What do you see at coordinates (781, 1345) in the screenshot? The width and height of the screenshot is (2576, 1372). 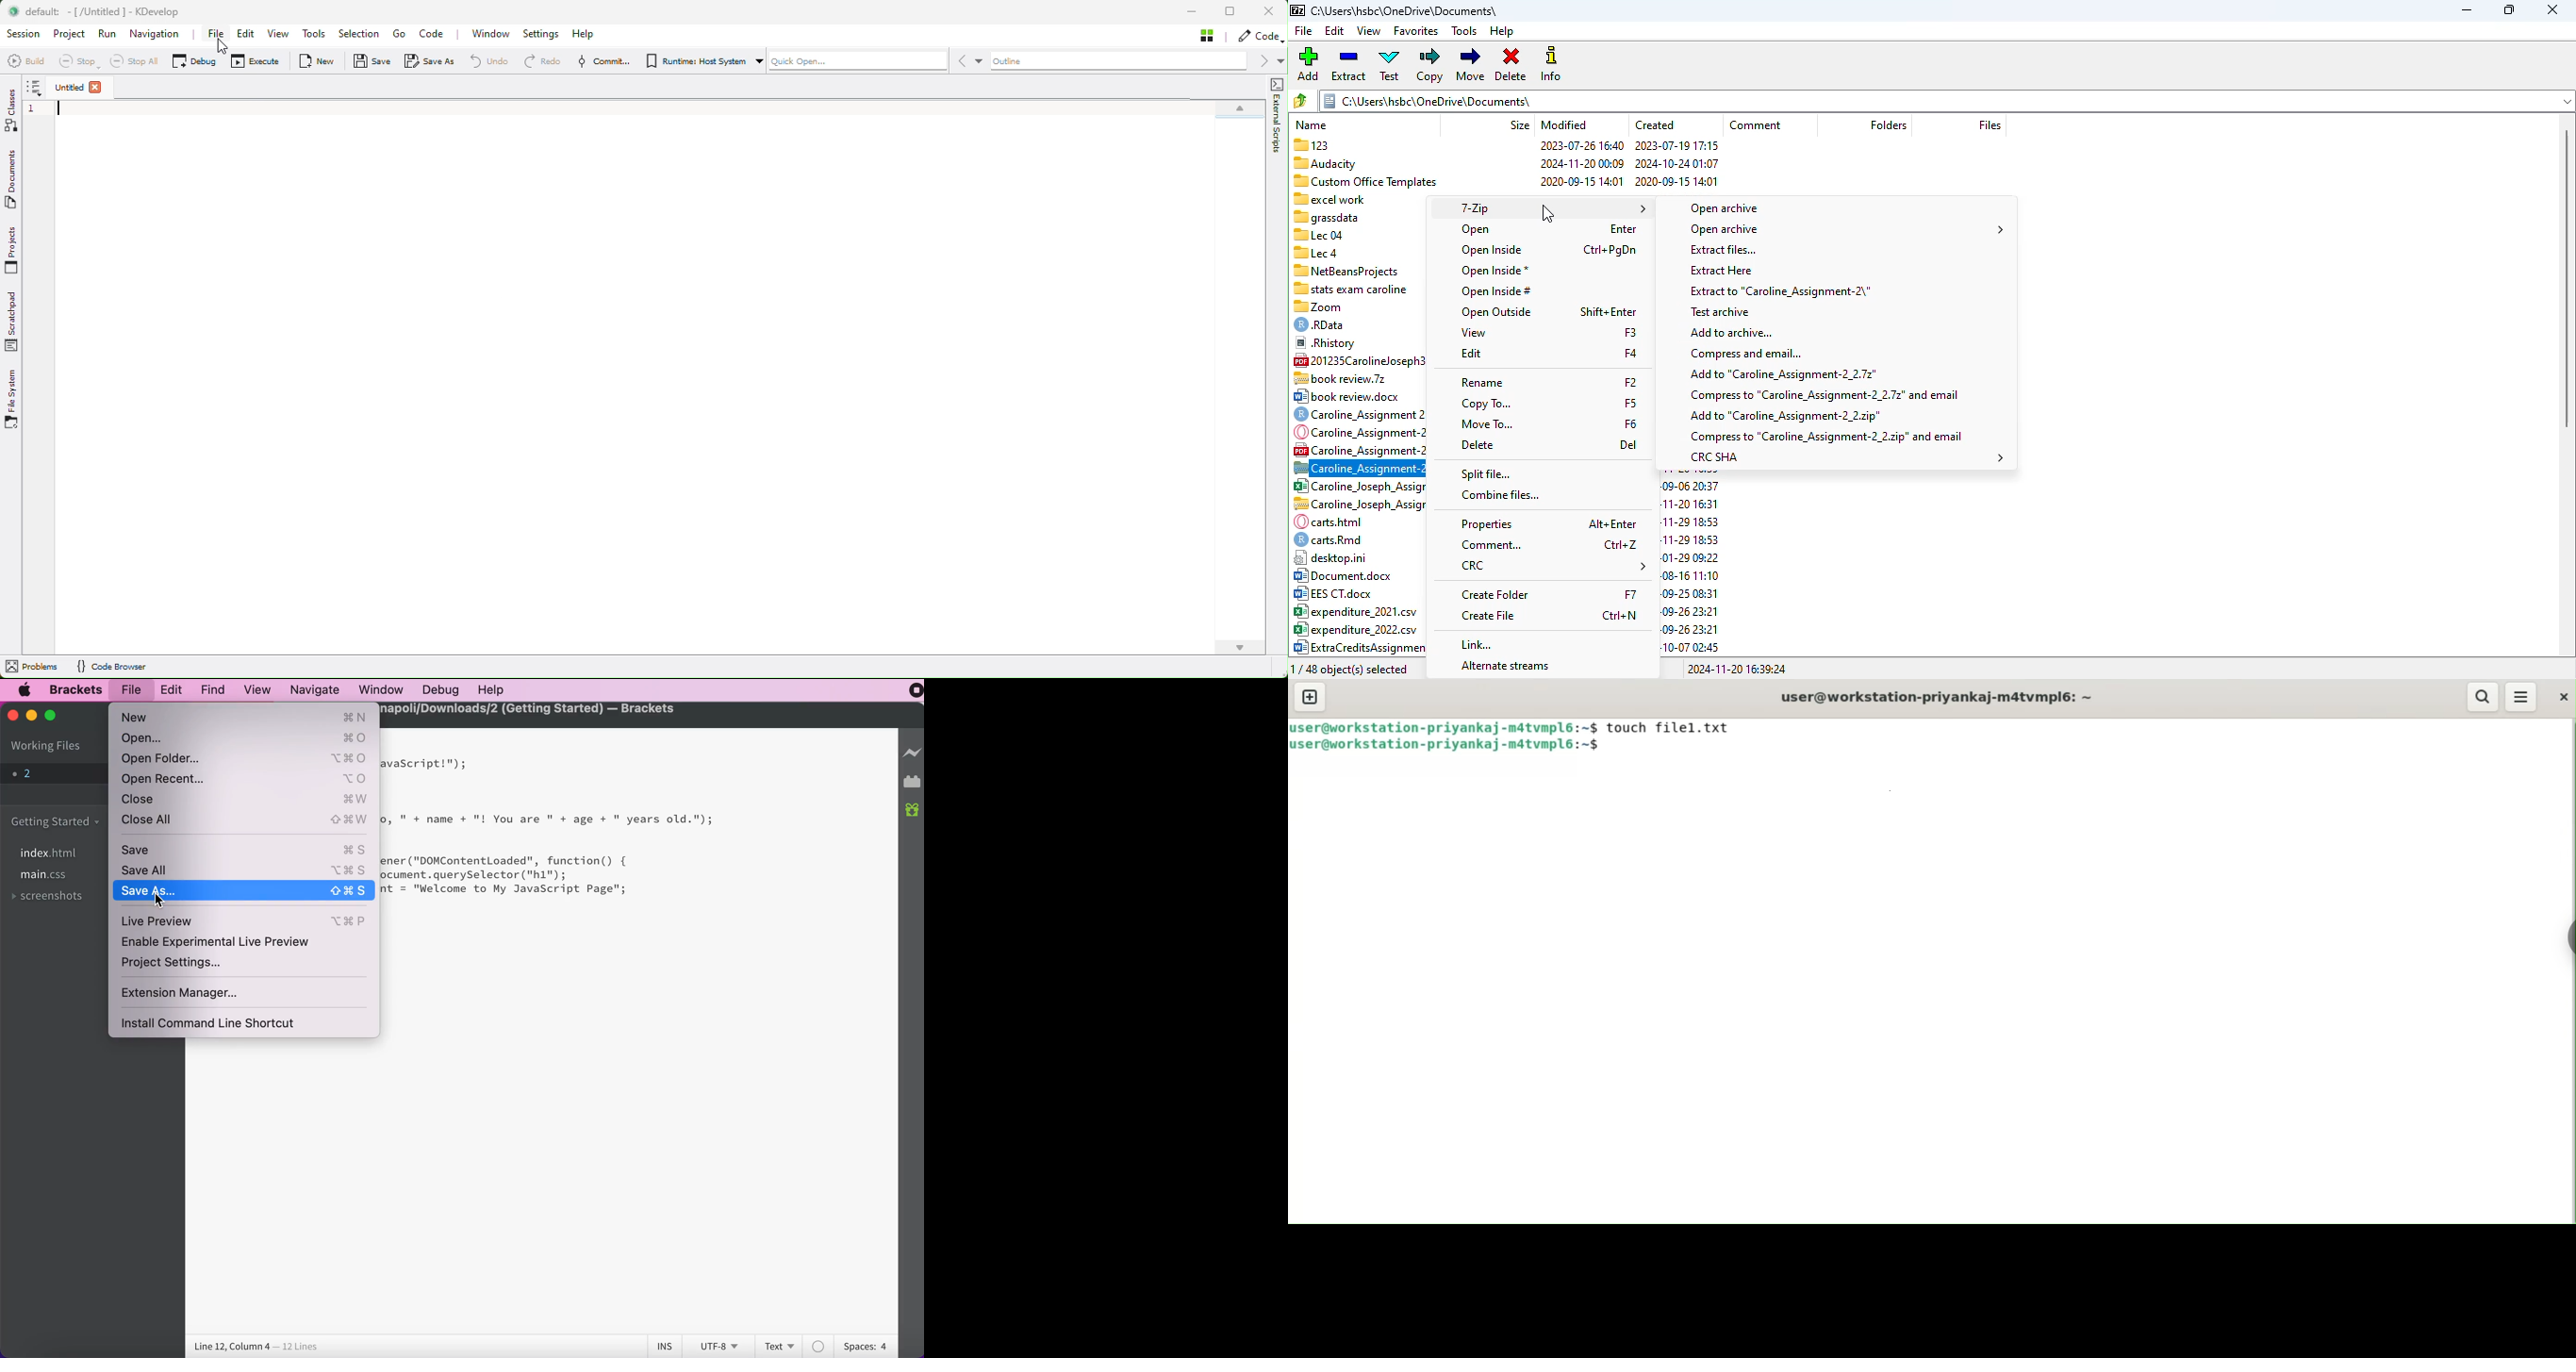 I see `text` at bounding box center [781, 1345].